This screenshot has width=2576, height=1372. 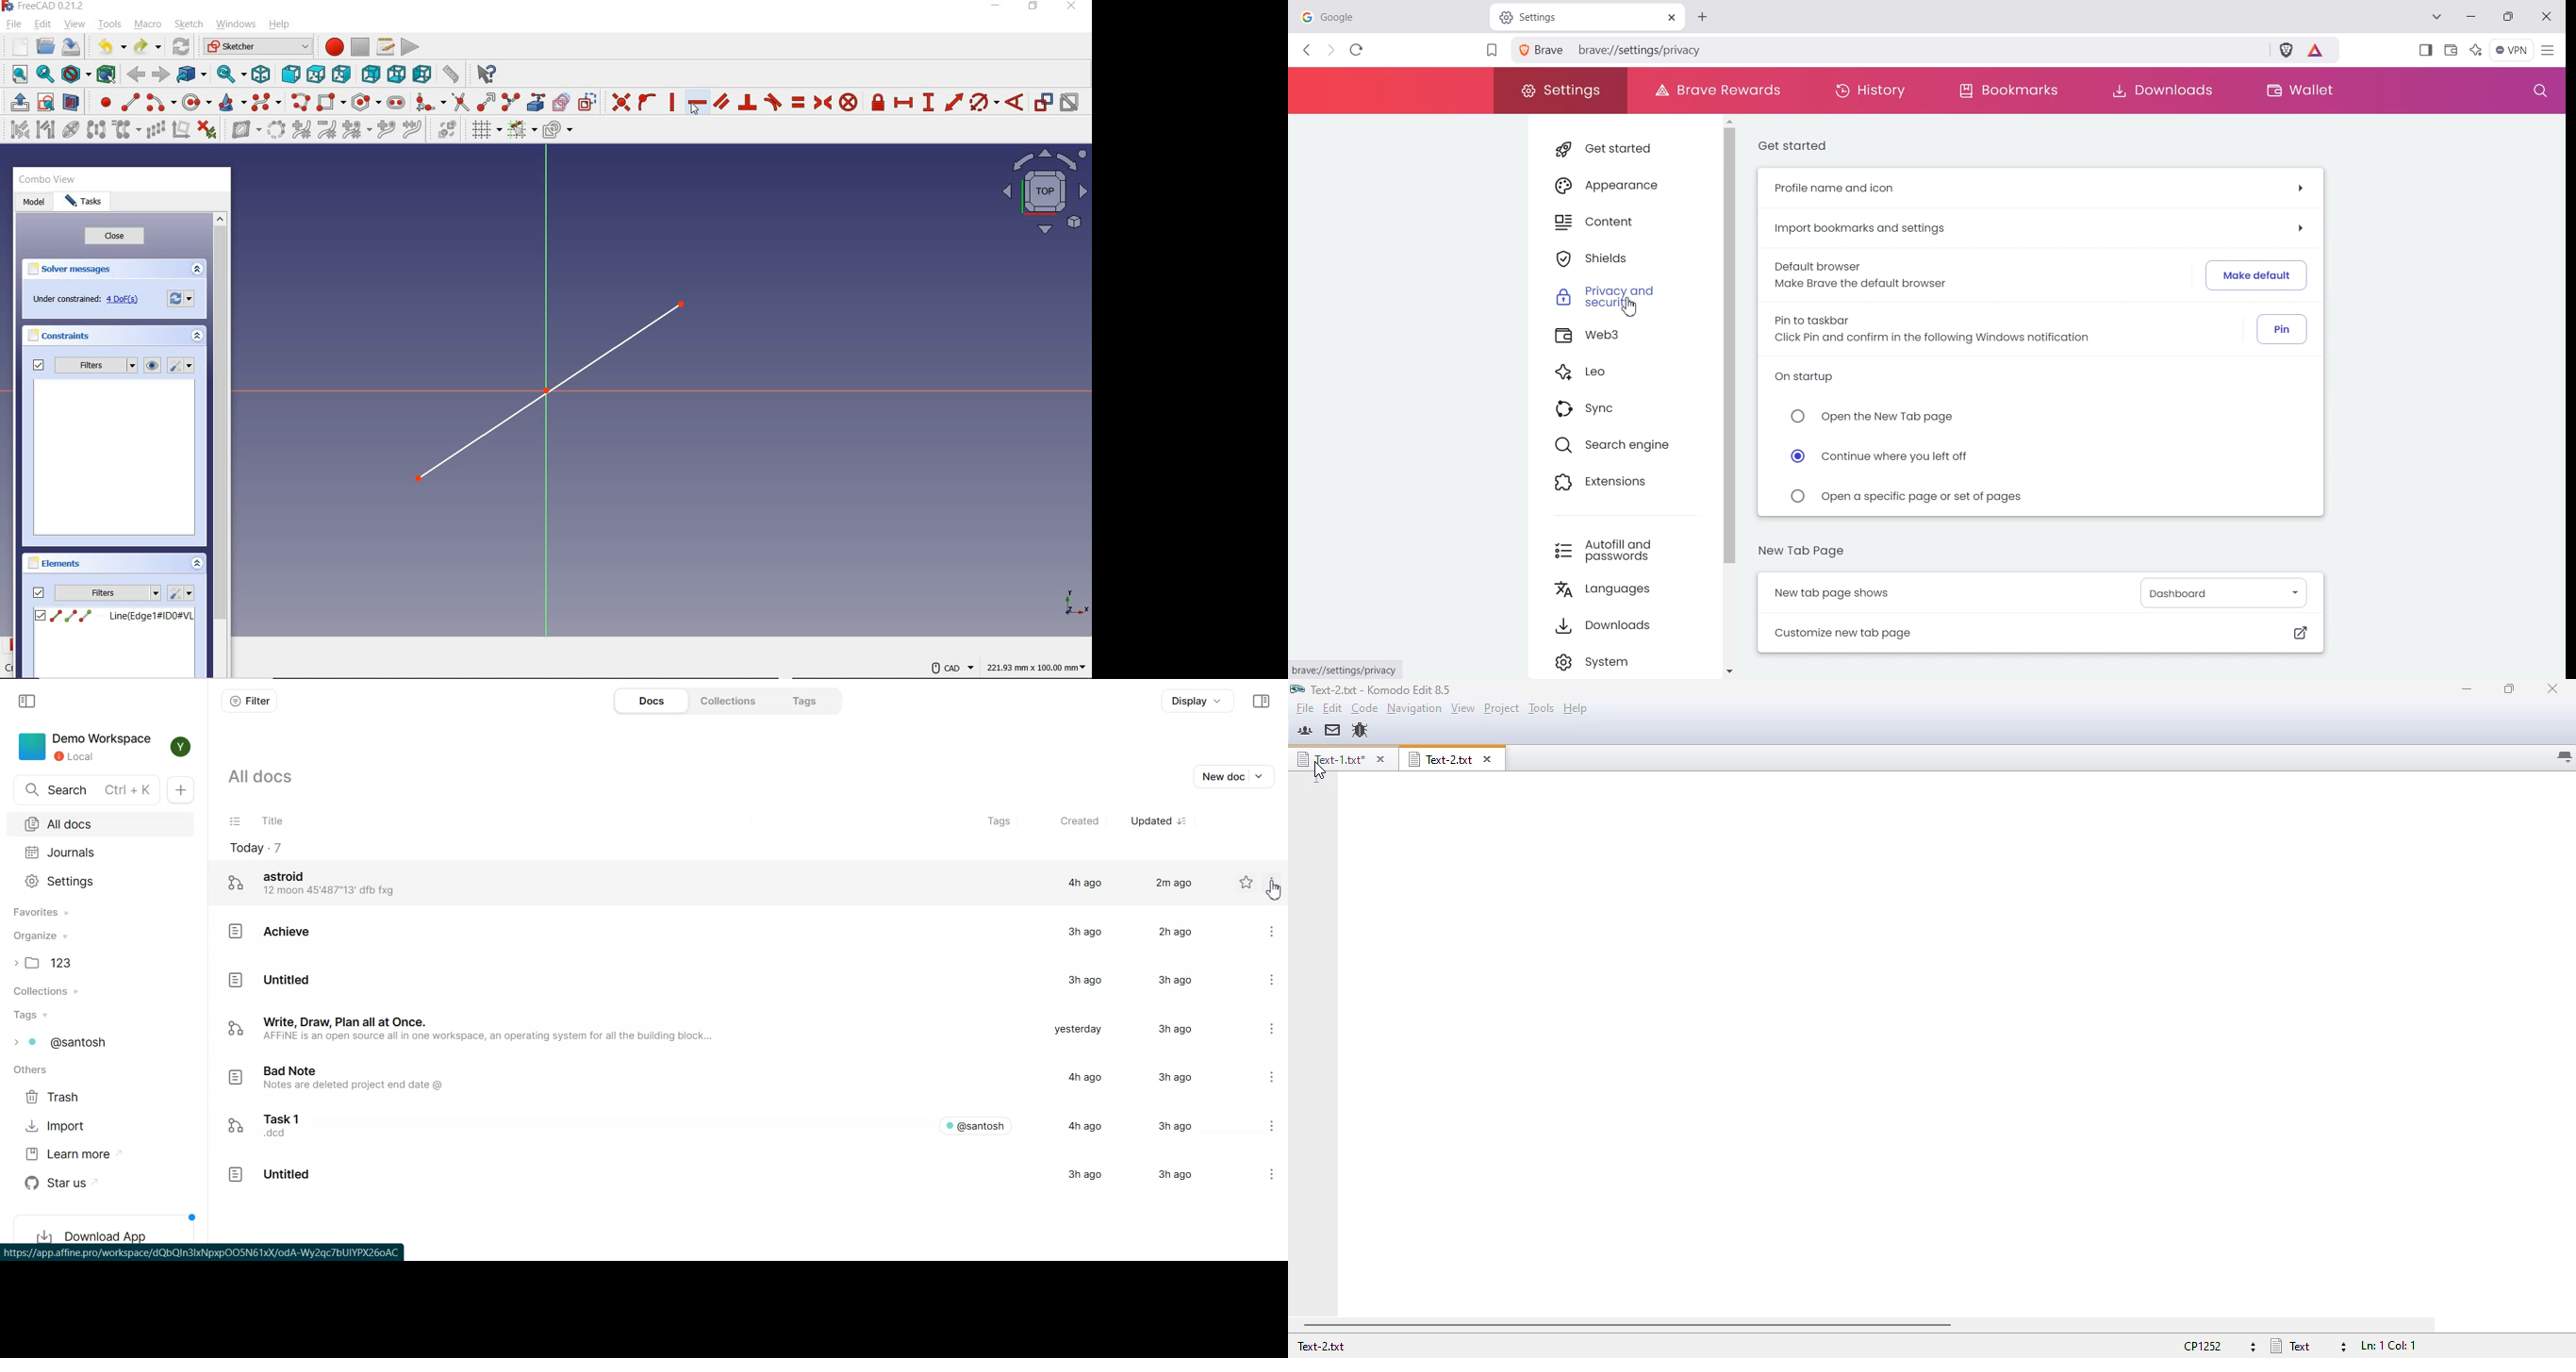 What do you see at coordinates (488, 75) in the screenshot?
I see `WHAT'S THIS?` at bounding box center [488, 75].